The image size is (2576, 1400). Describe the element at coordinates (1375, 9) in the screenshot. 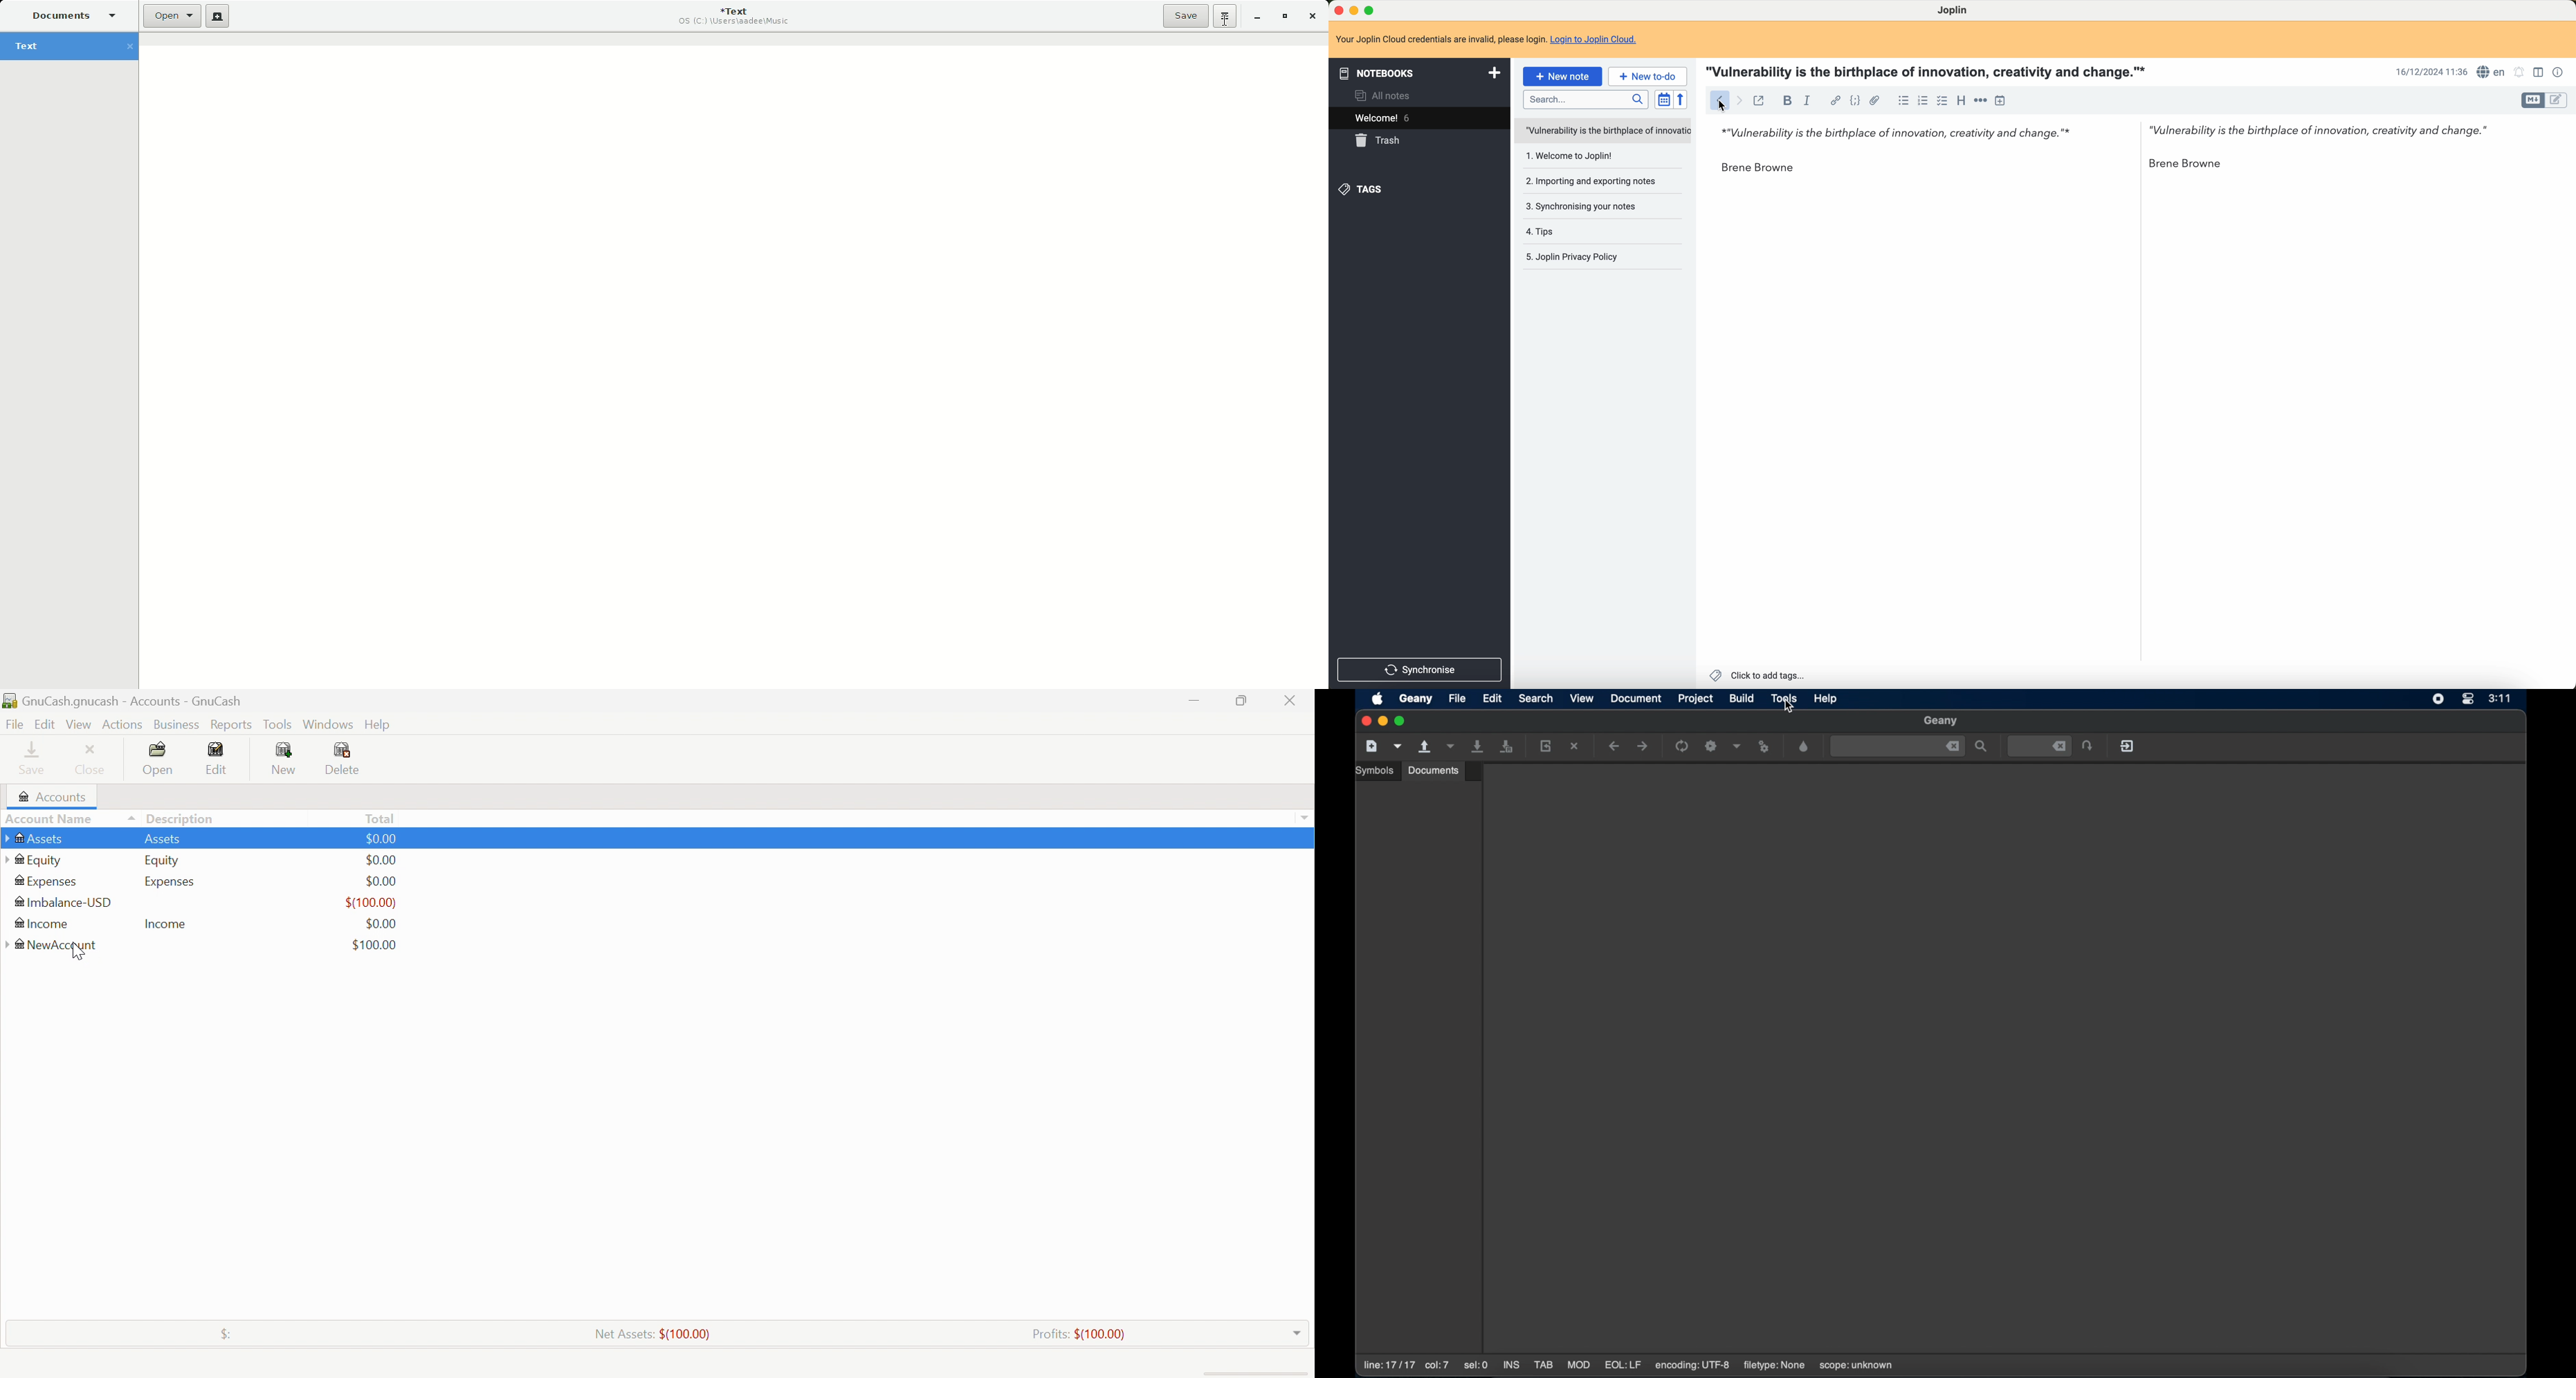

I see `maximize` at that location.